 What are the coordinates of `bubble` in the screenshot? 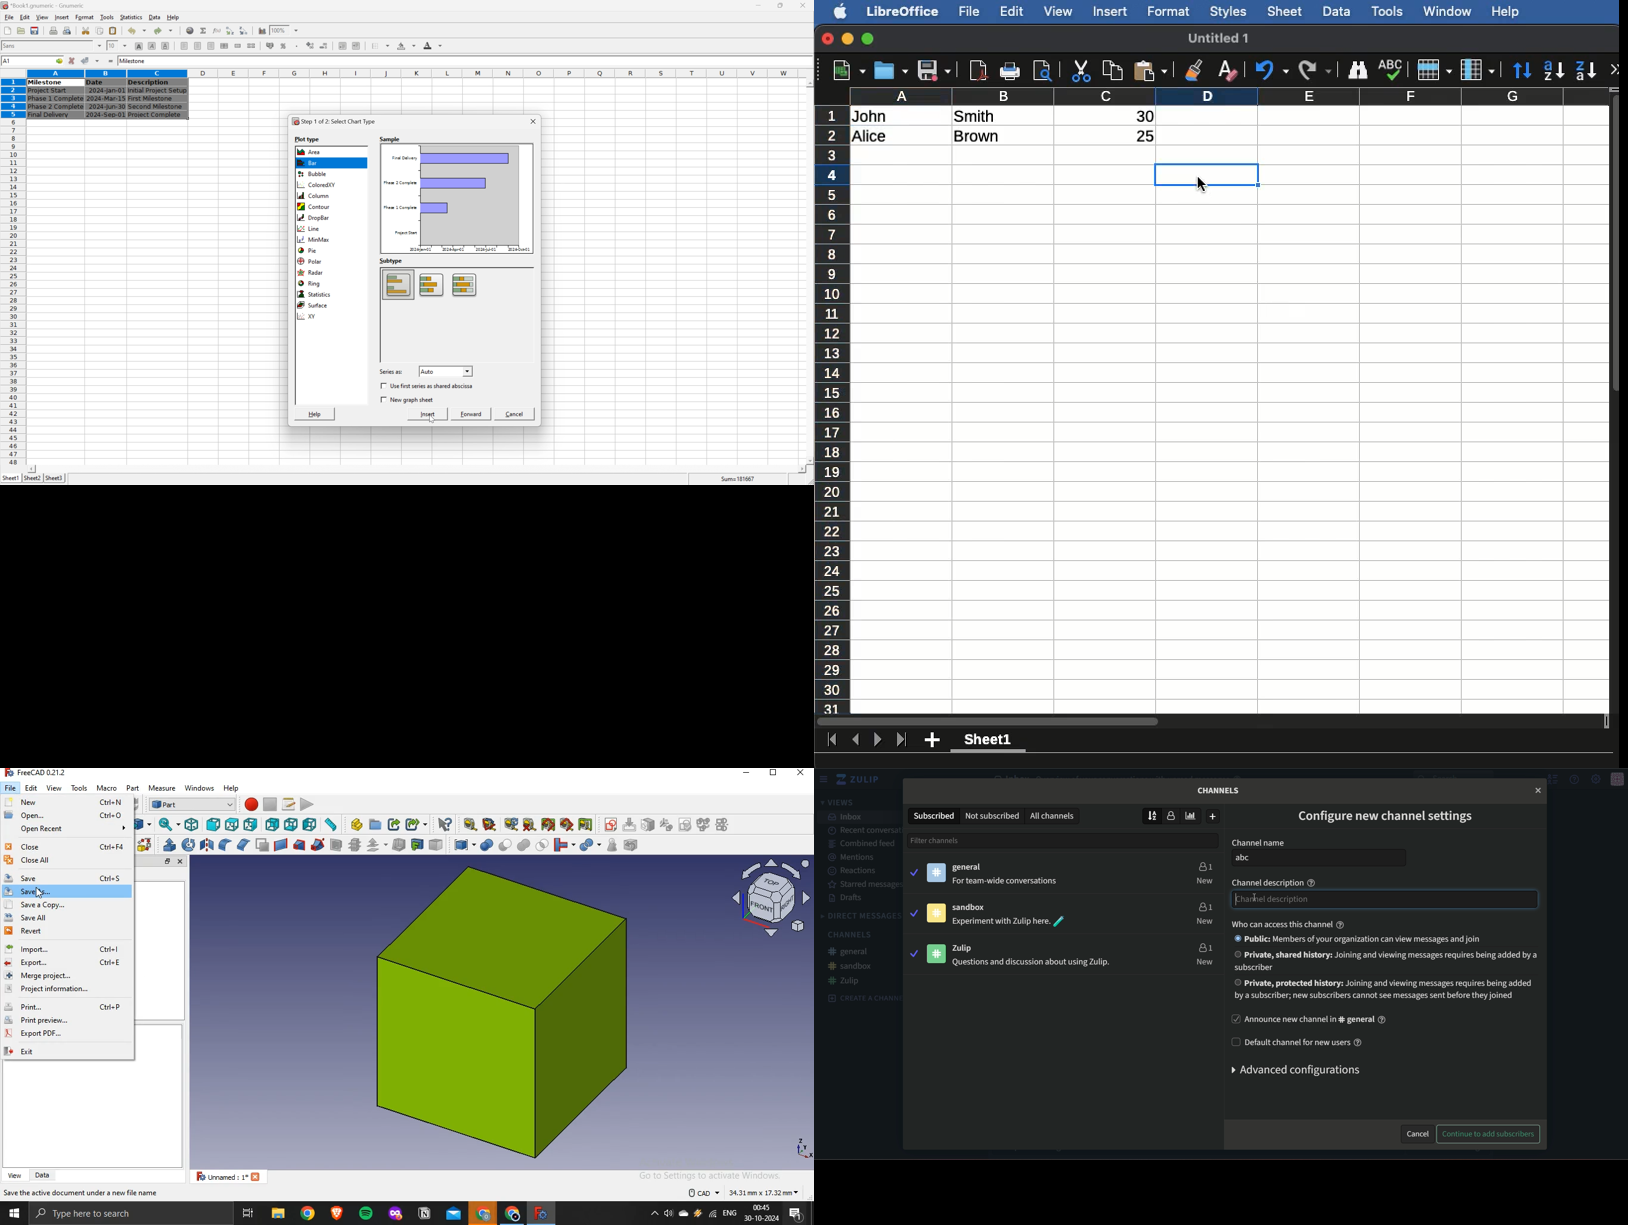 It's located at (310, 175).